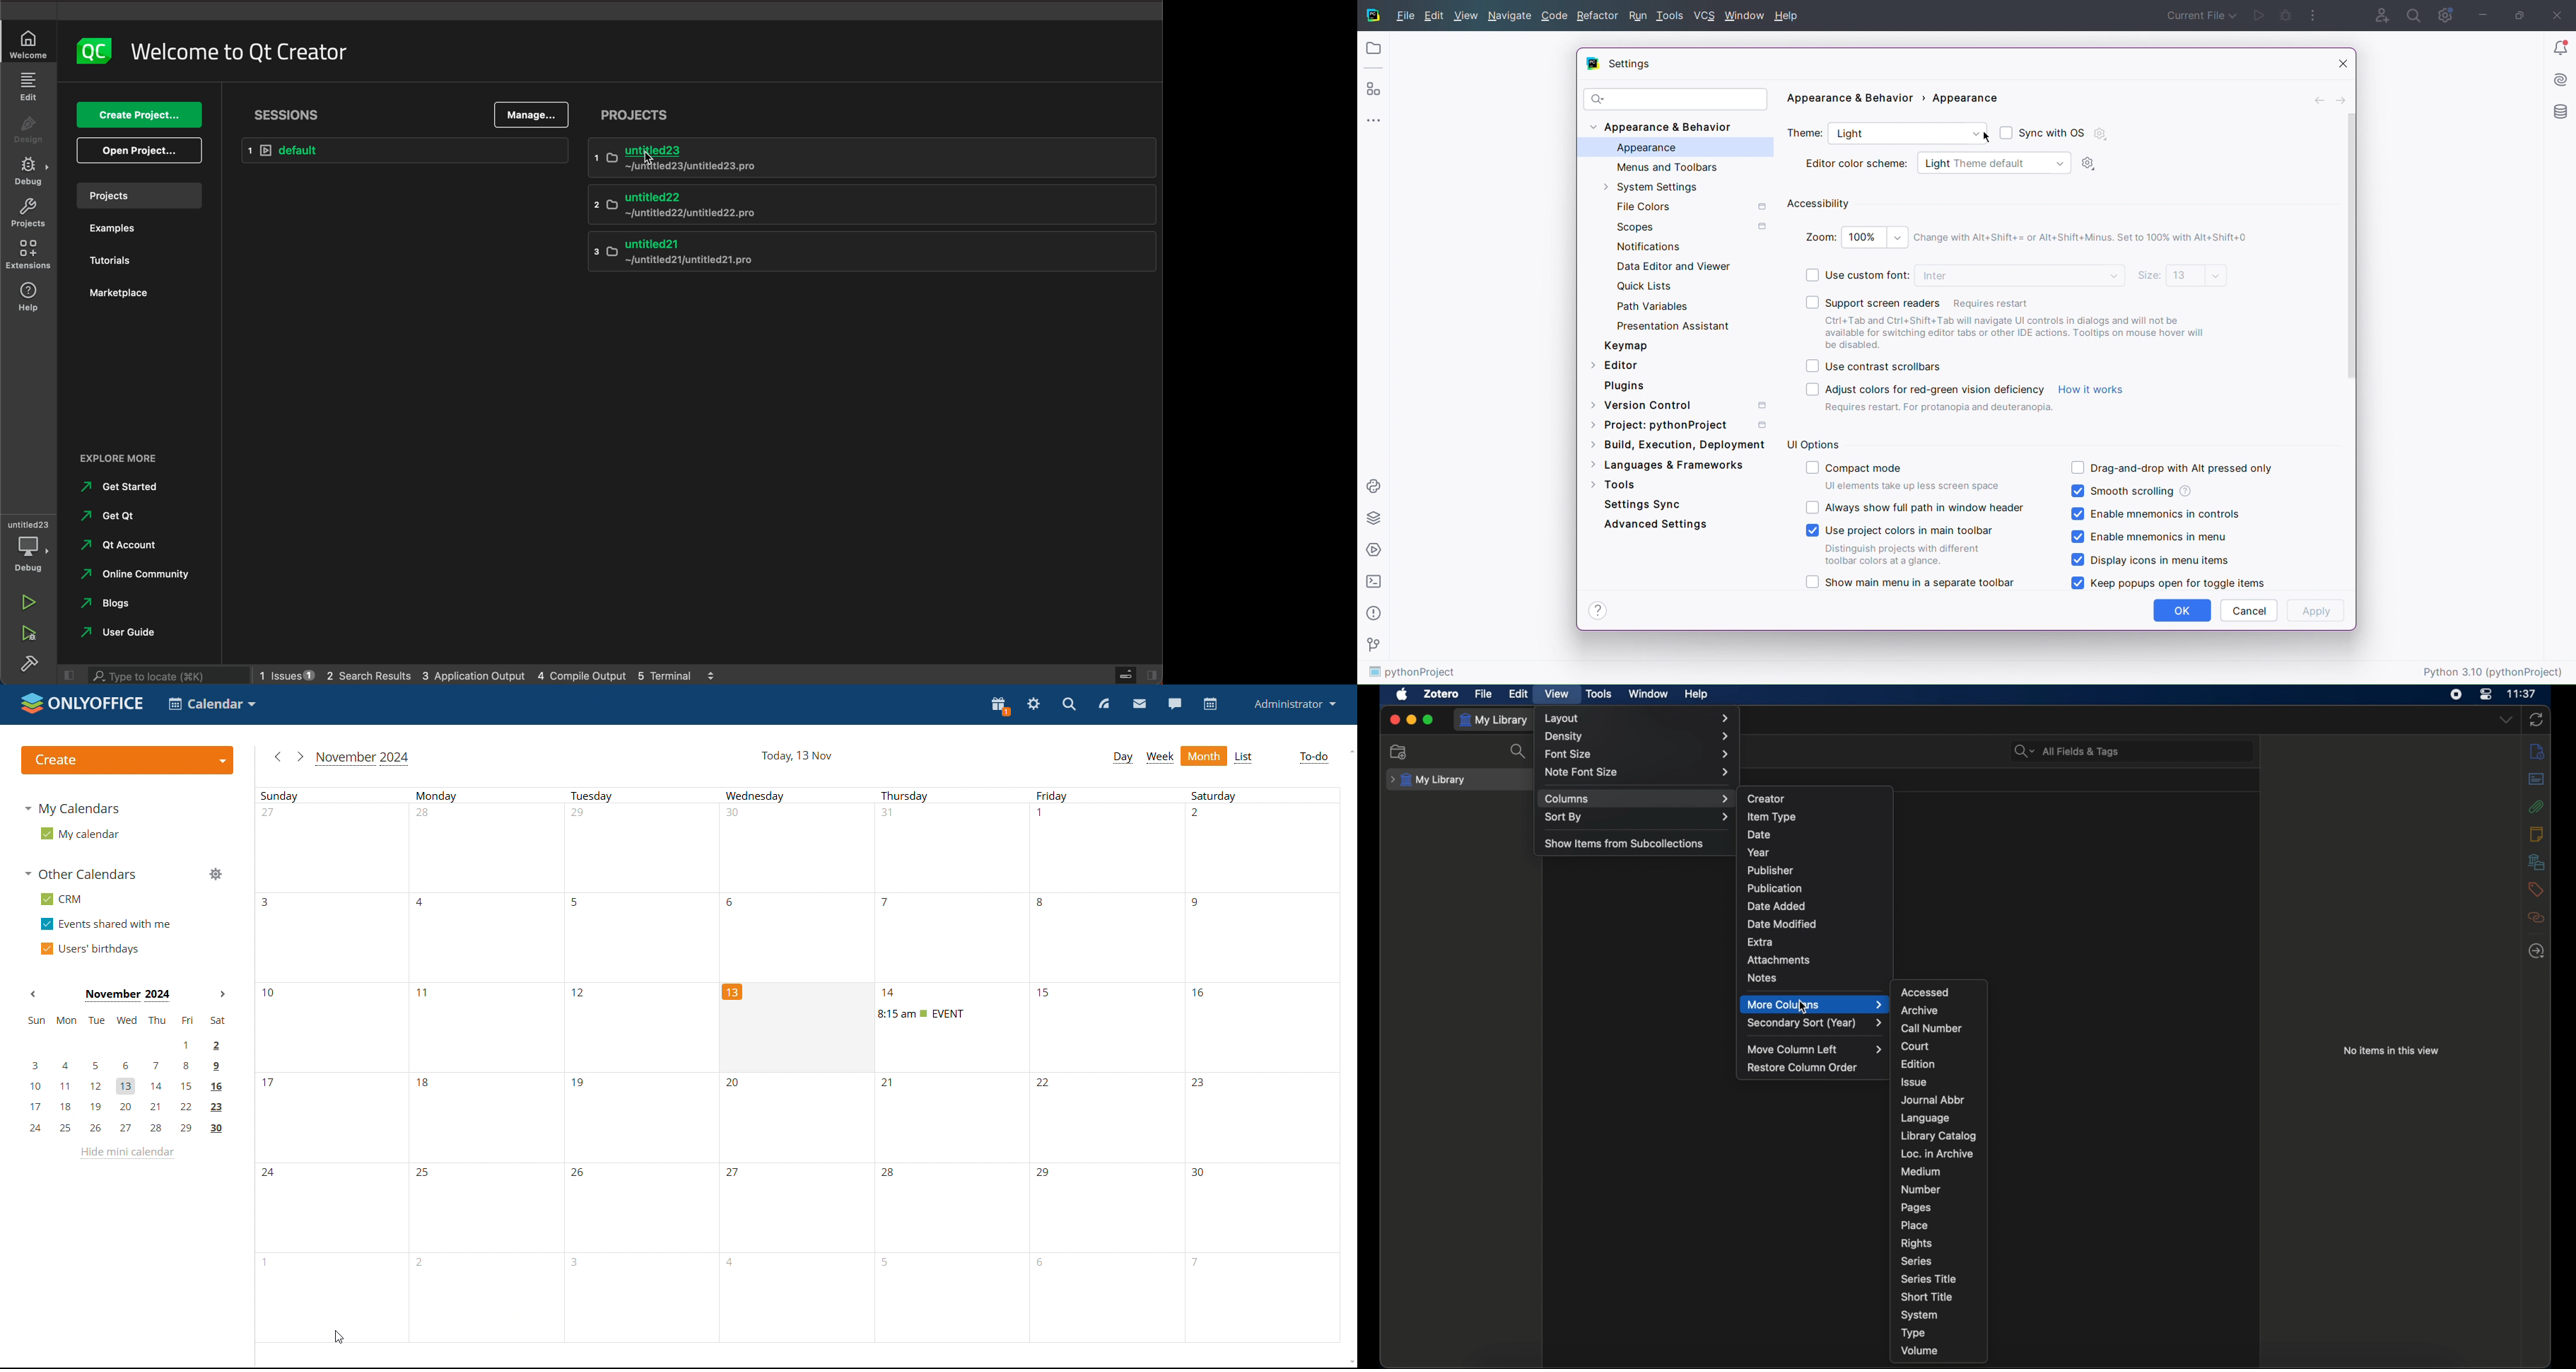 This screenshot has height=1372, width=2576. What do you see at coordinates (2537, 750) in the screenshot?
I see `info` at bounding box center [2537, 750].